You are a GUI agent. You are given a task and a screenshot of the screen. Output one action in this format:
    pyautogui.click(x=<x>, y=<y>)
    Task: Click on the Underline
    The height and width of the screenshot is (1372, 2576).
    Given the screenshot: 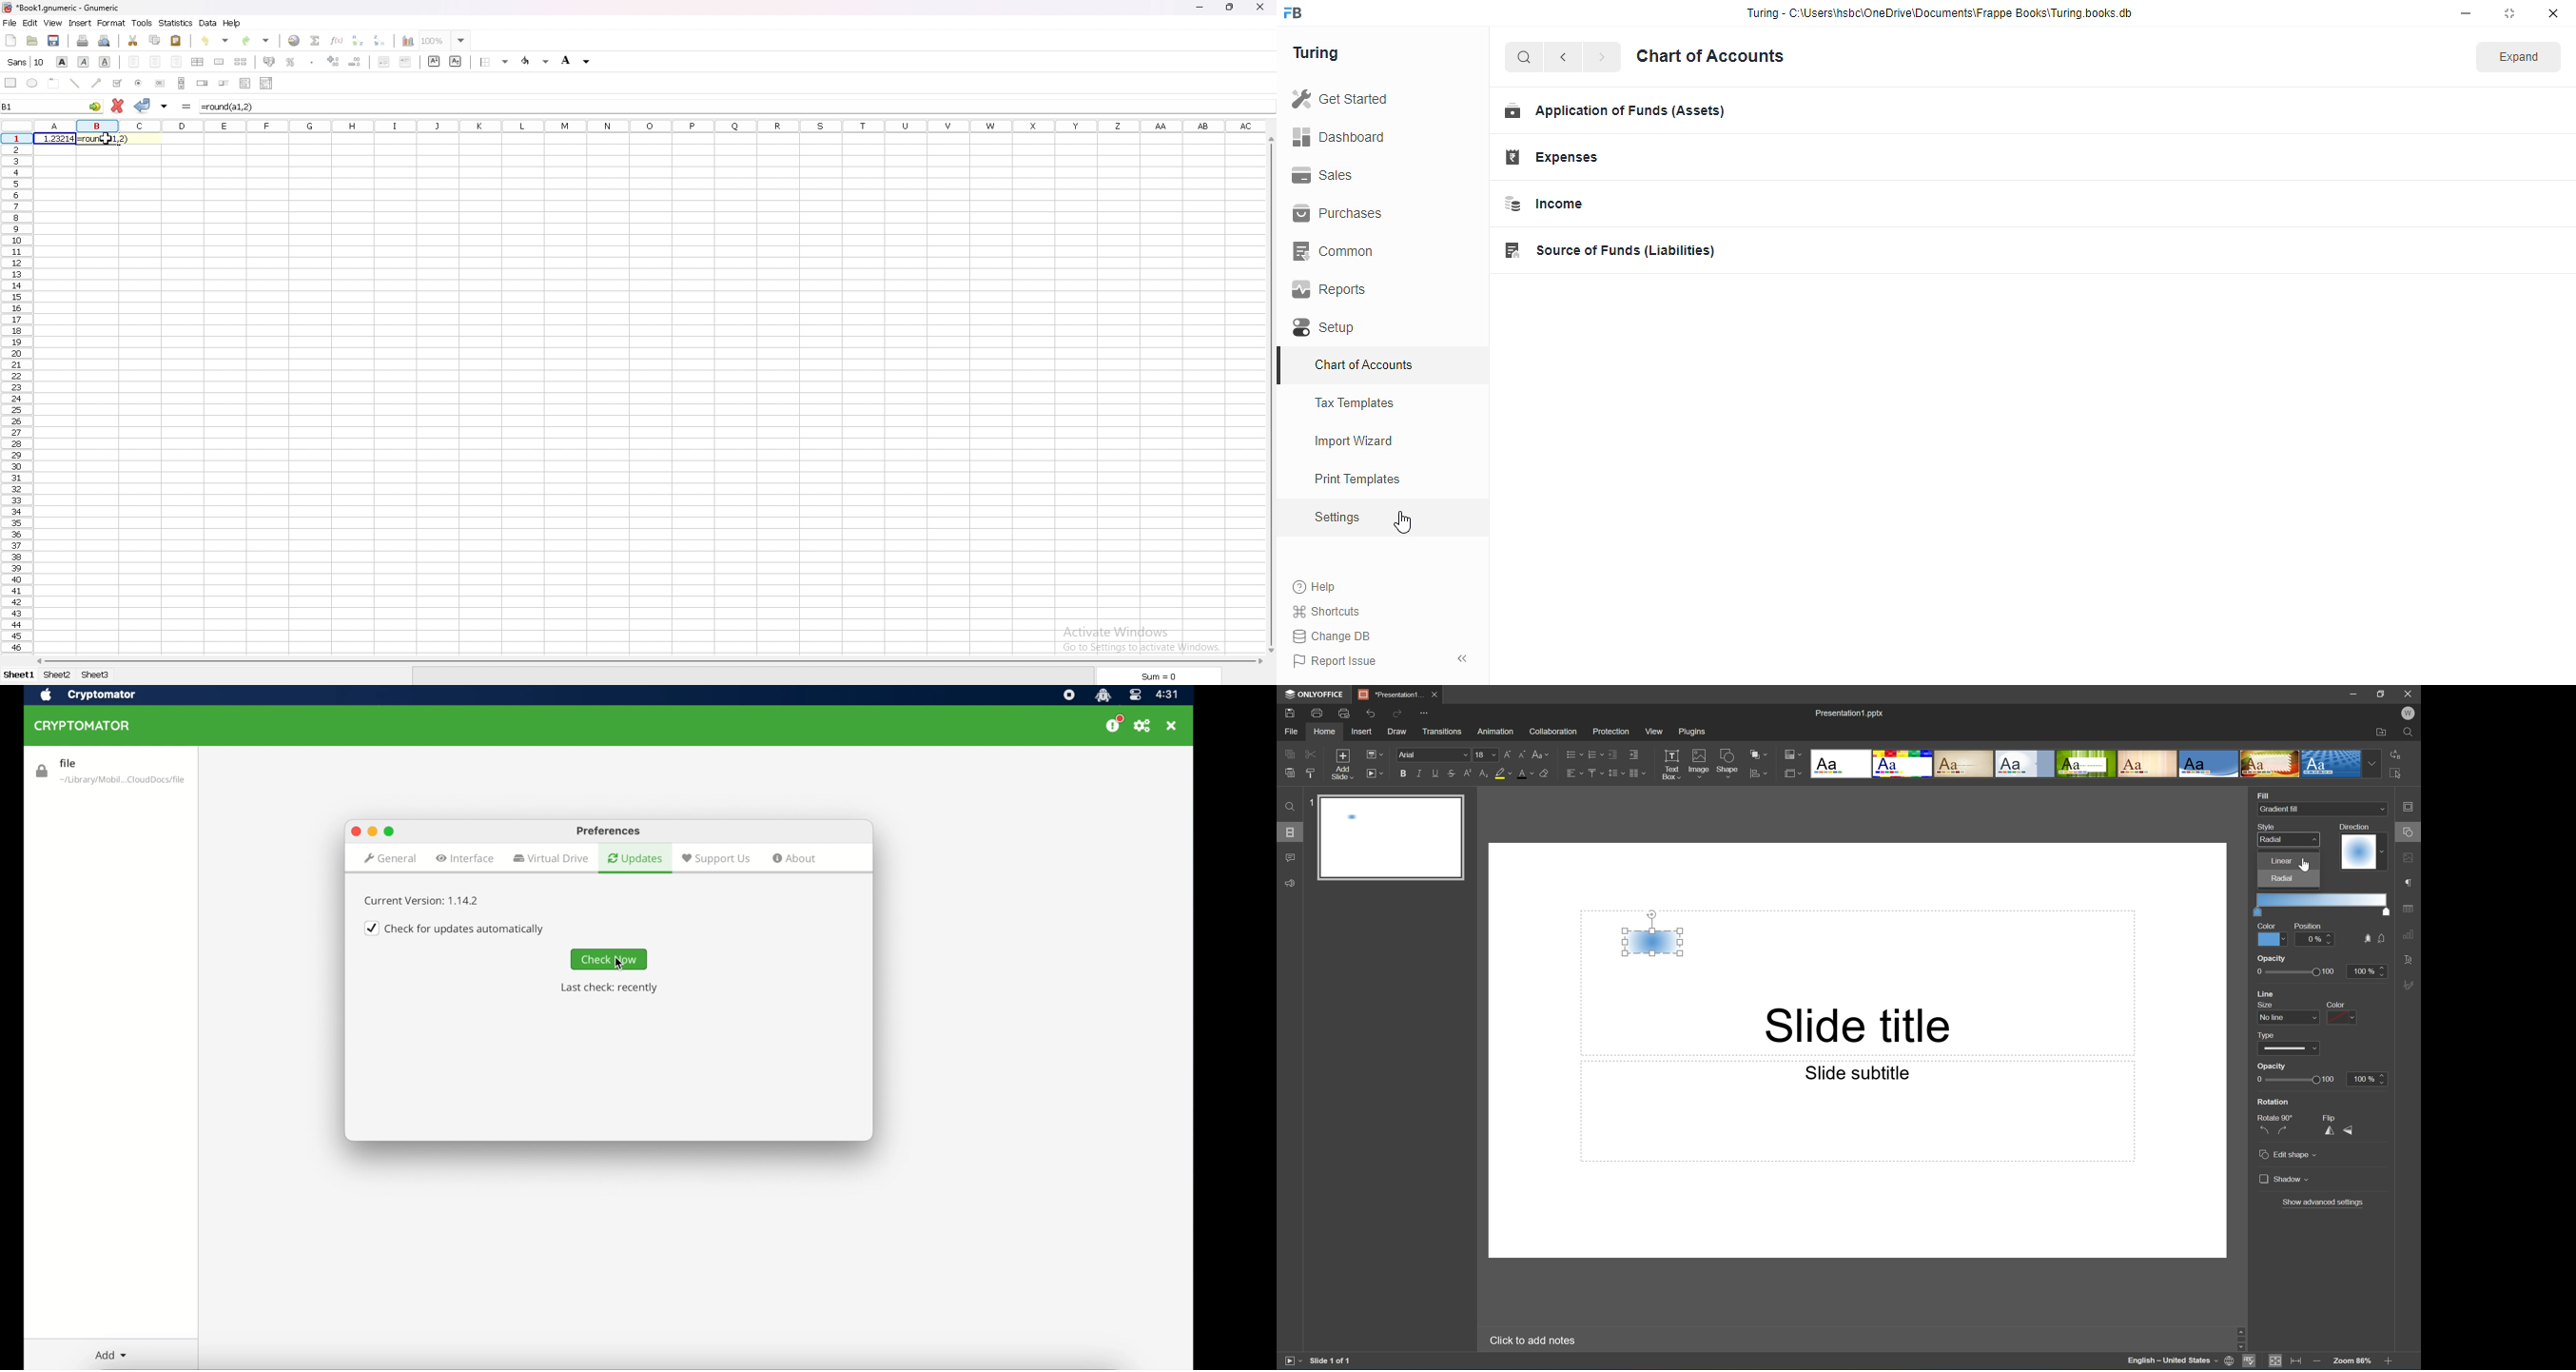 What is the action you would take?
    pyautogui.click(x=1435, y=771)
    